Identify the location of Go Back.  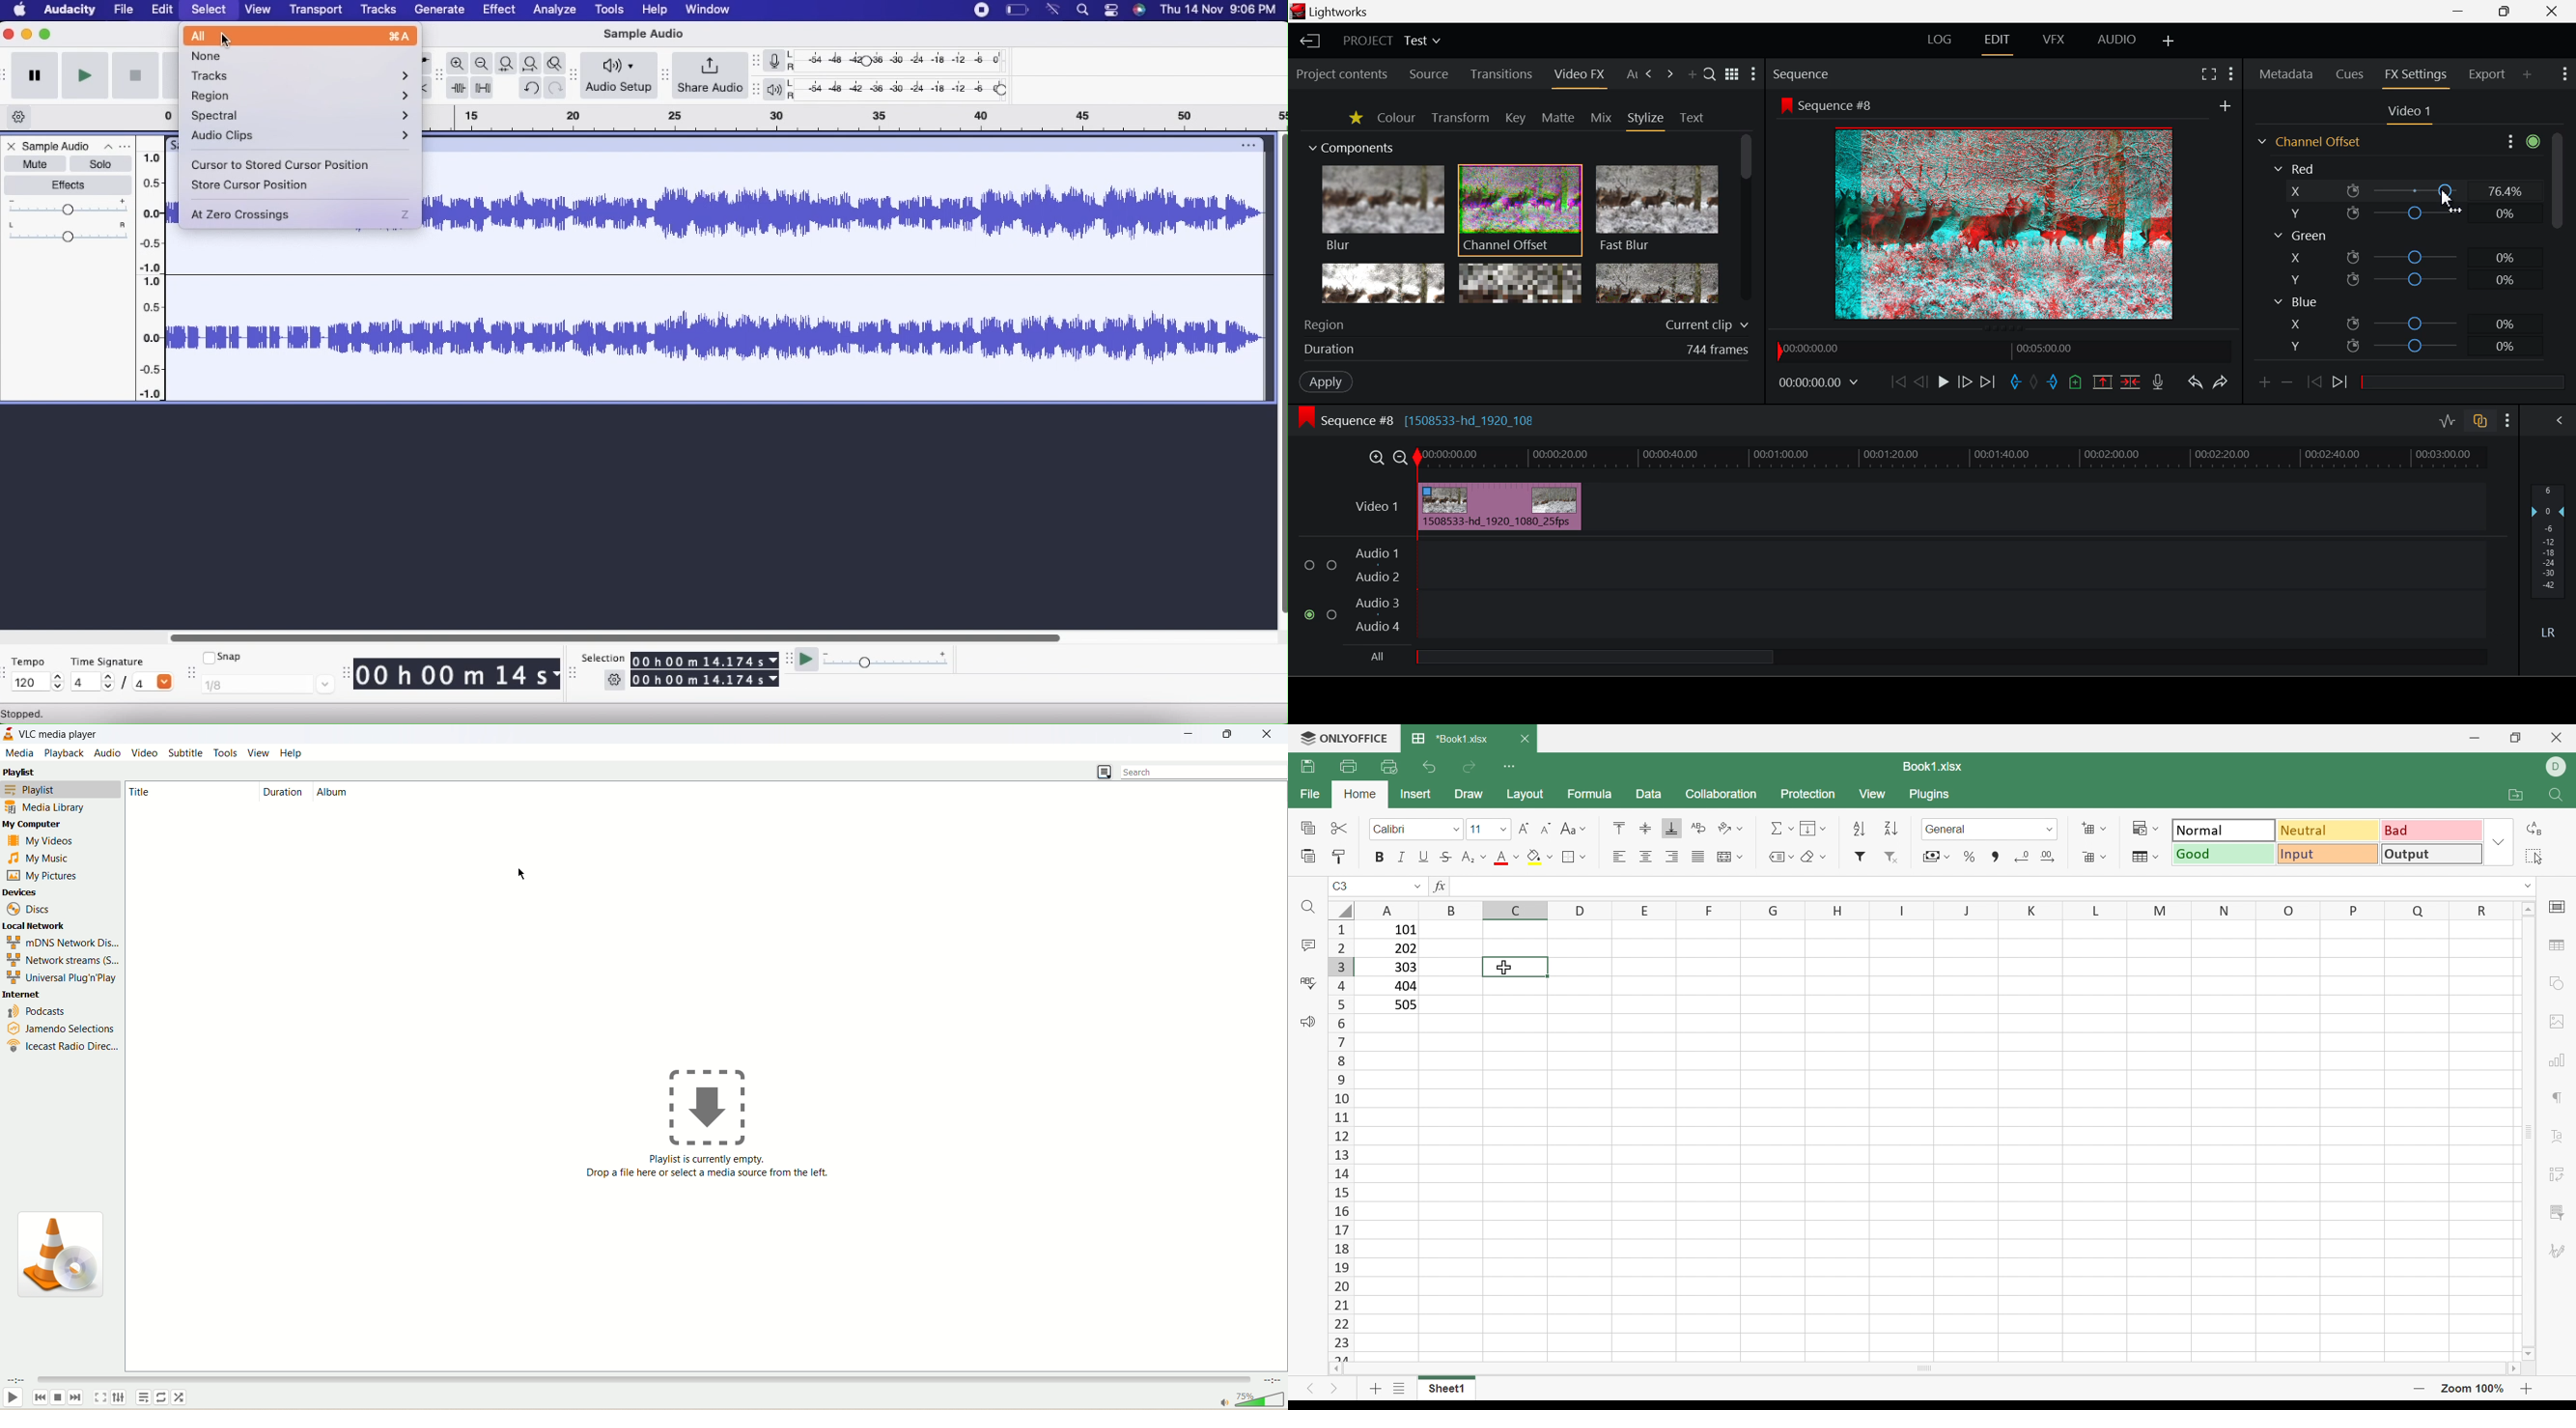
(1919, 382).